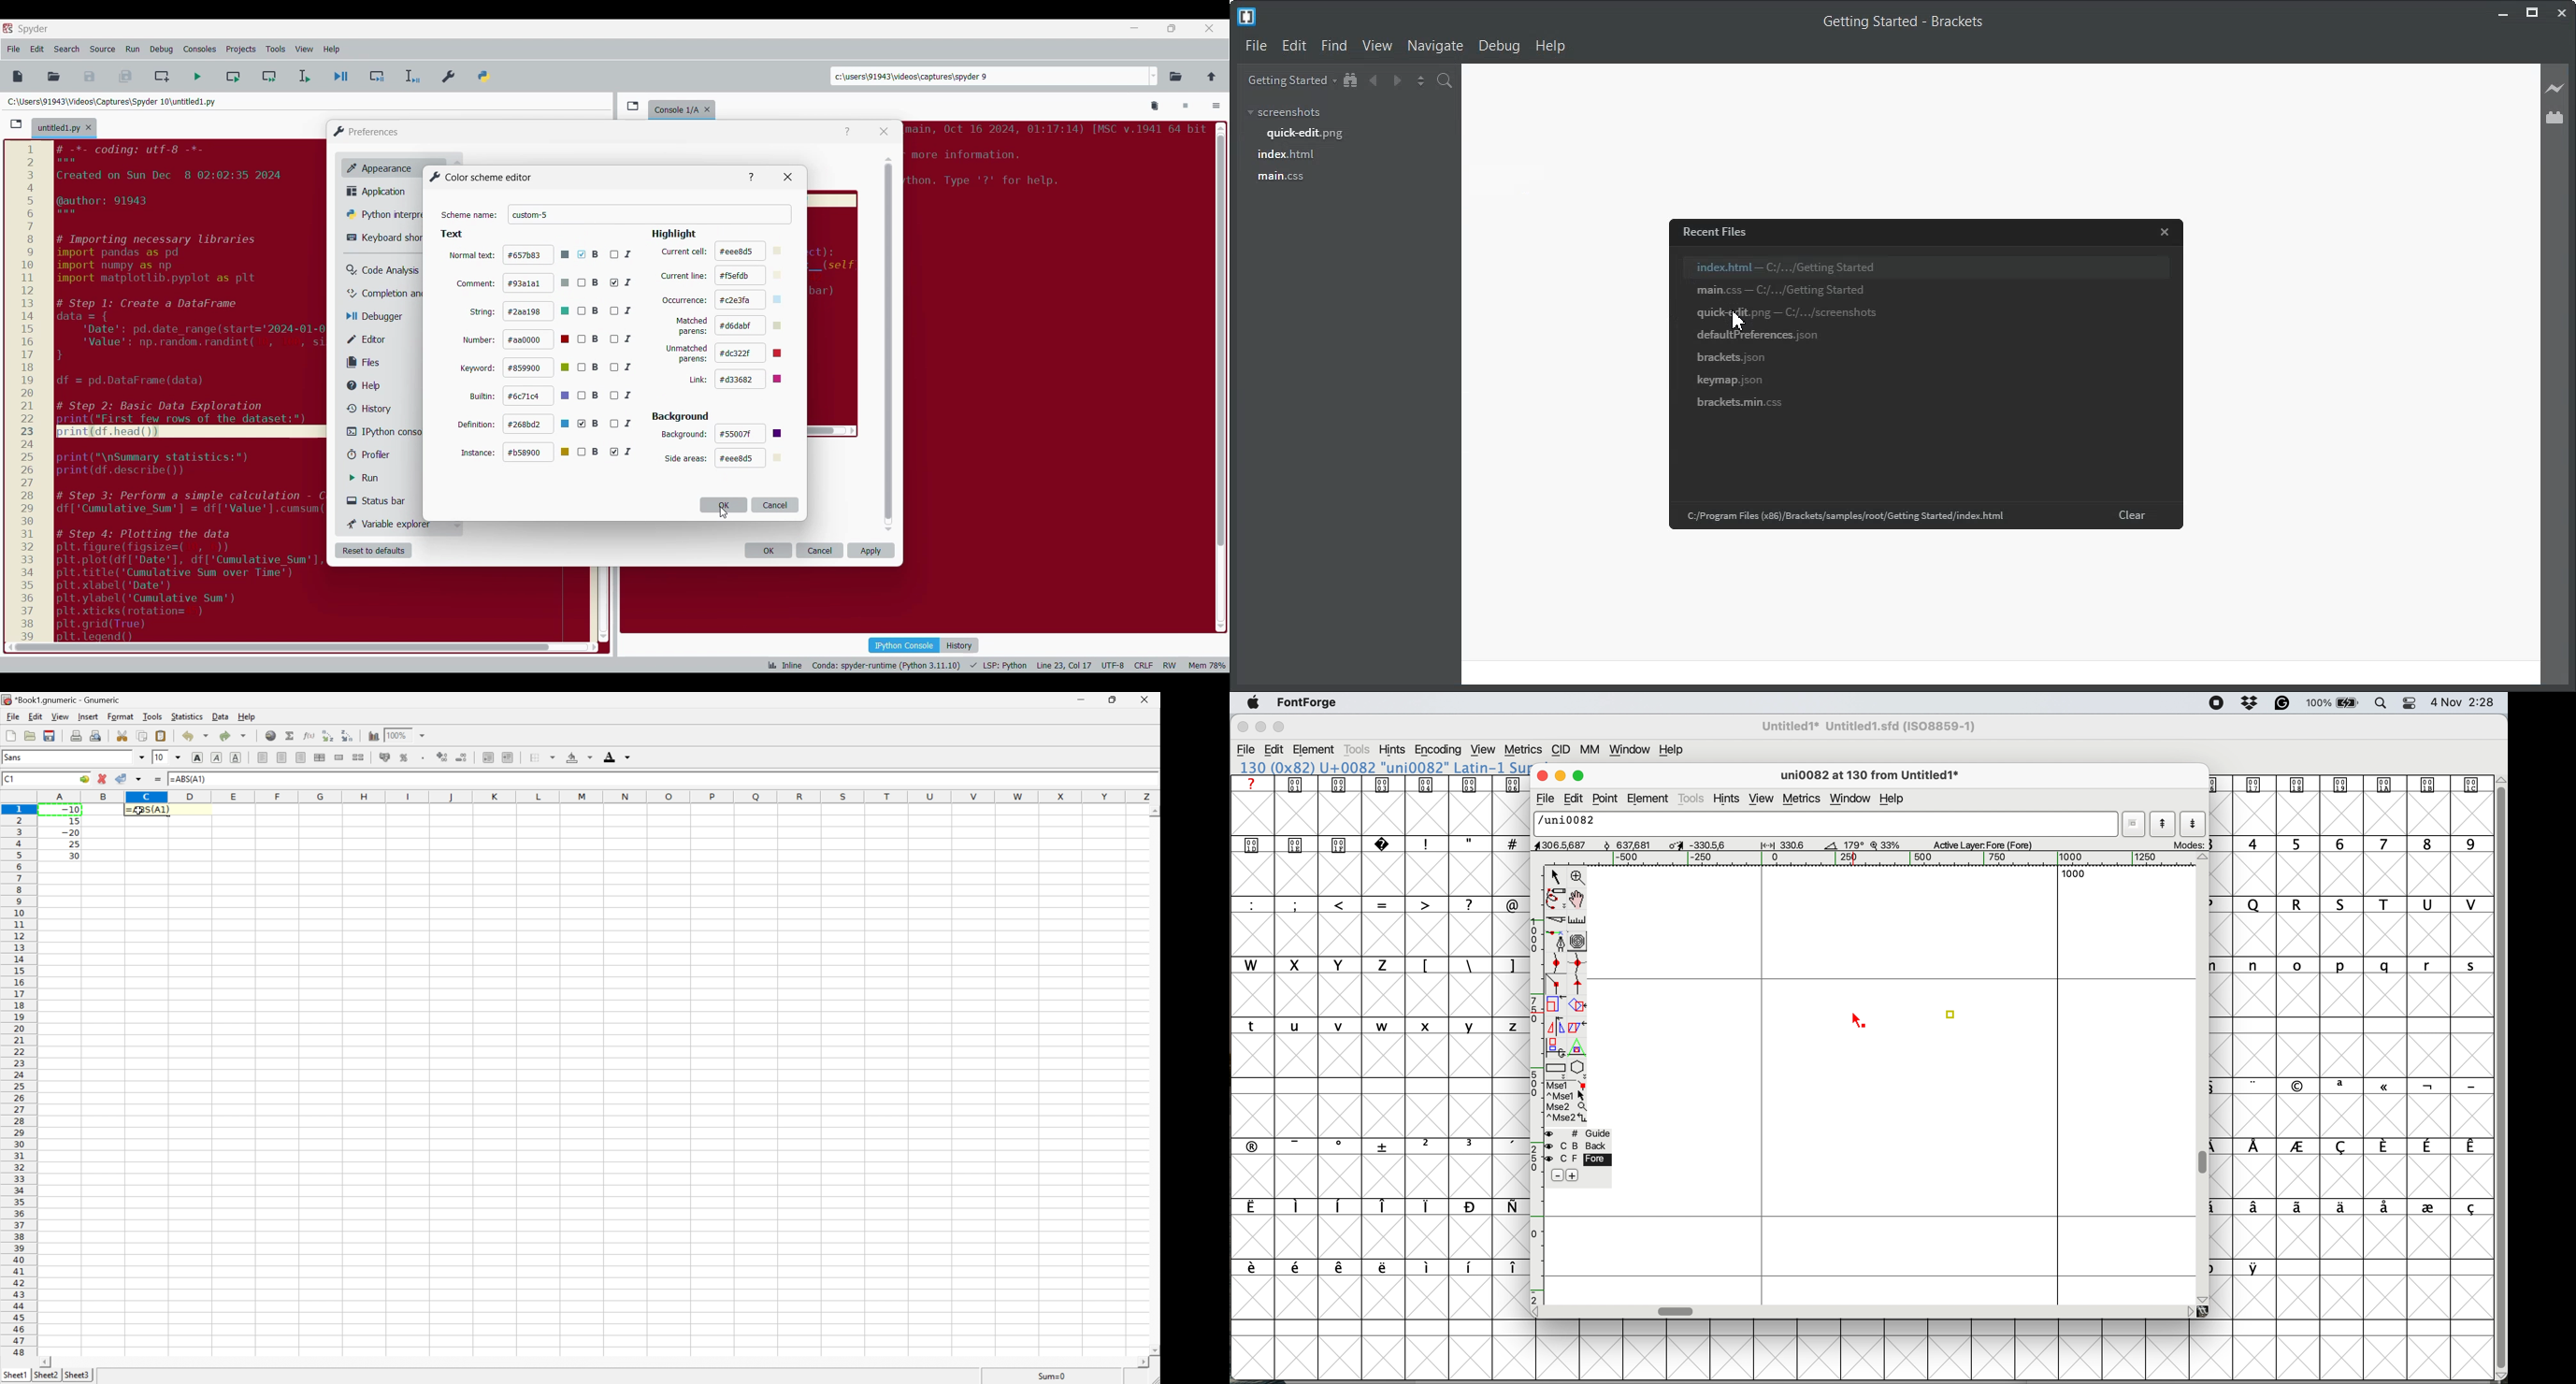 Image resolution: width=2576 pixels, height=1400 pixels. What do you see at coordinates (78, 735) in the screenshot?
I see `Print the current File` at bounding box center [78, 735].